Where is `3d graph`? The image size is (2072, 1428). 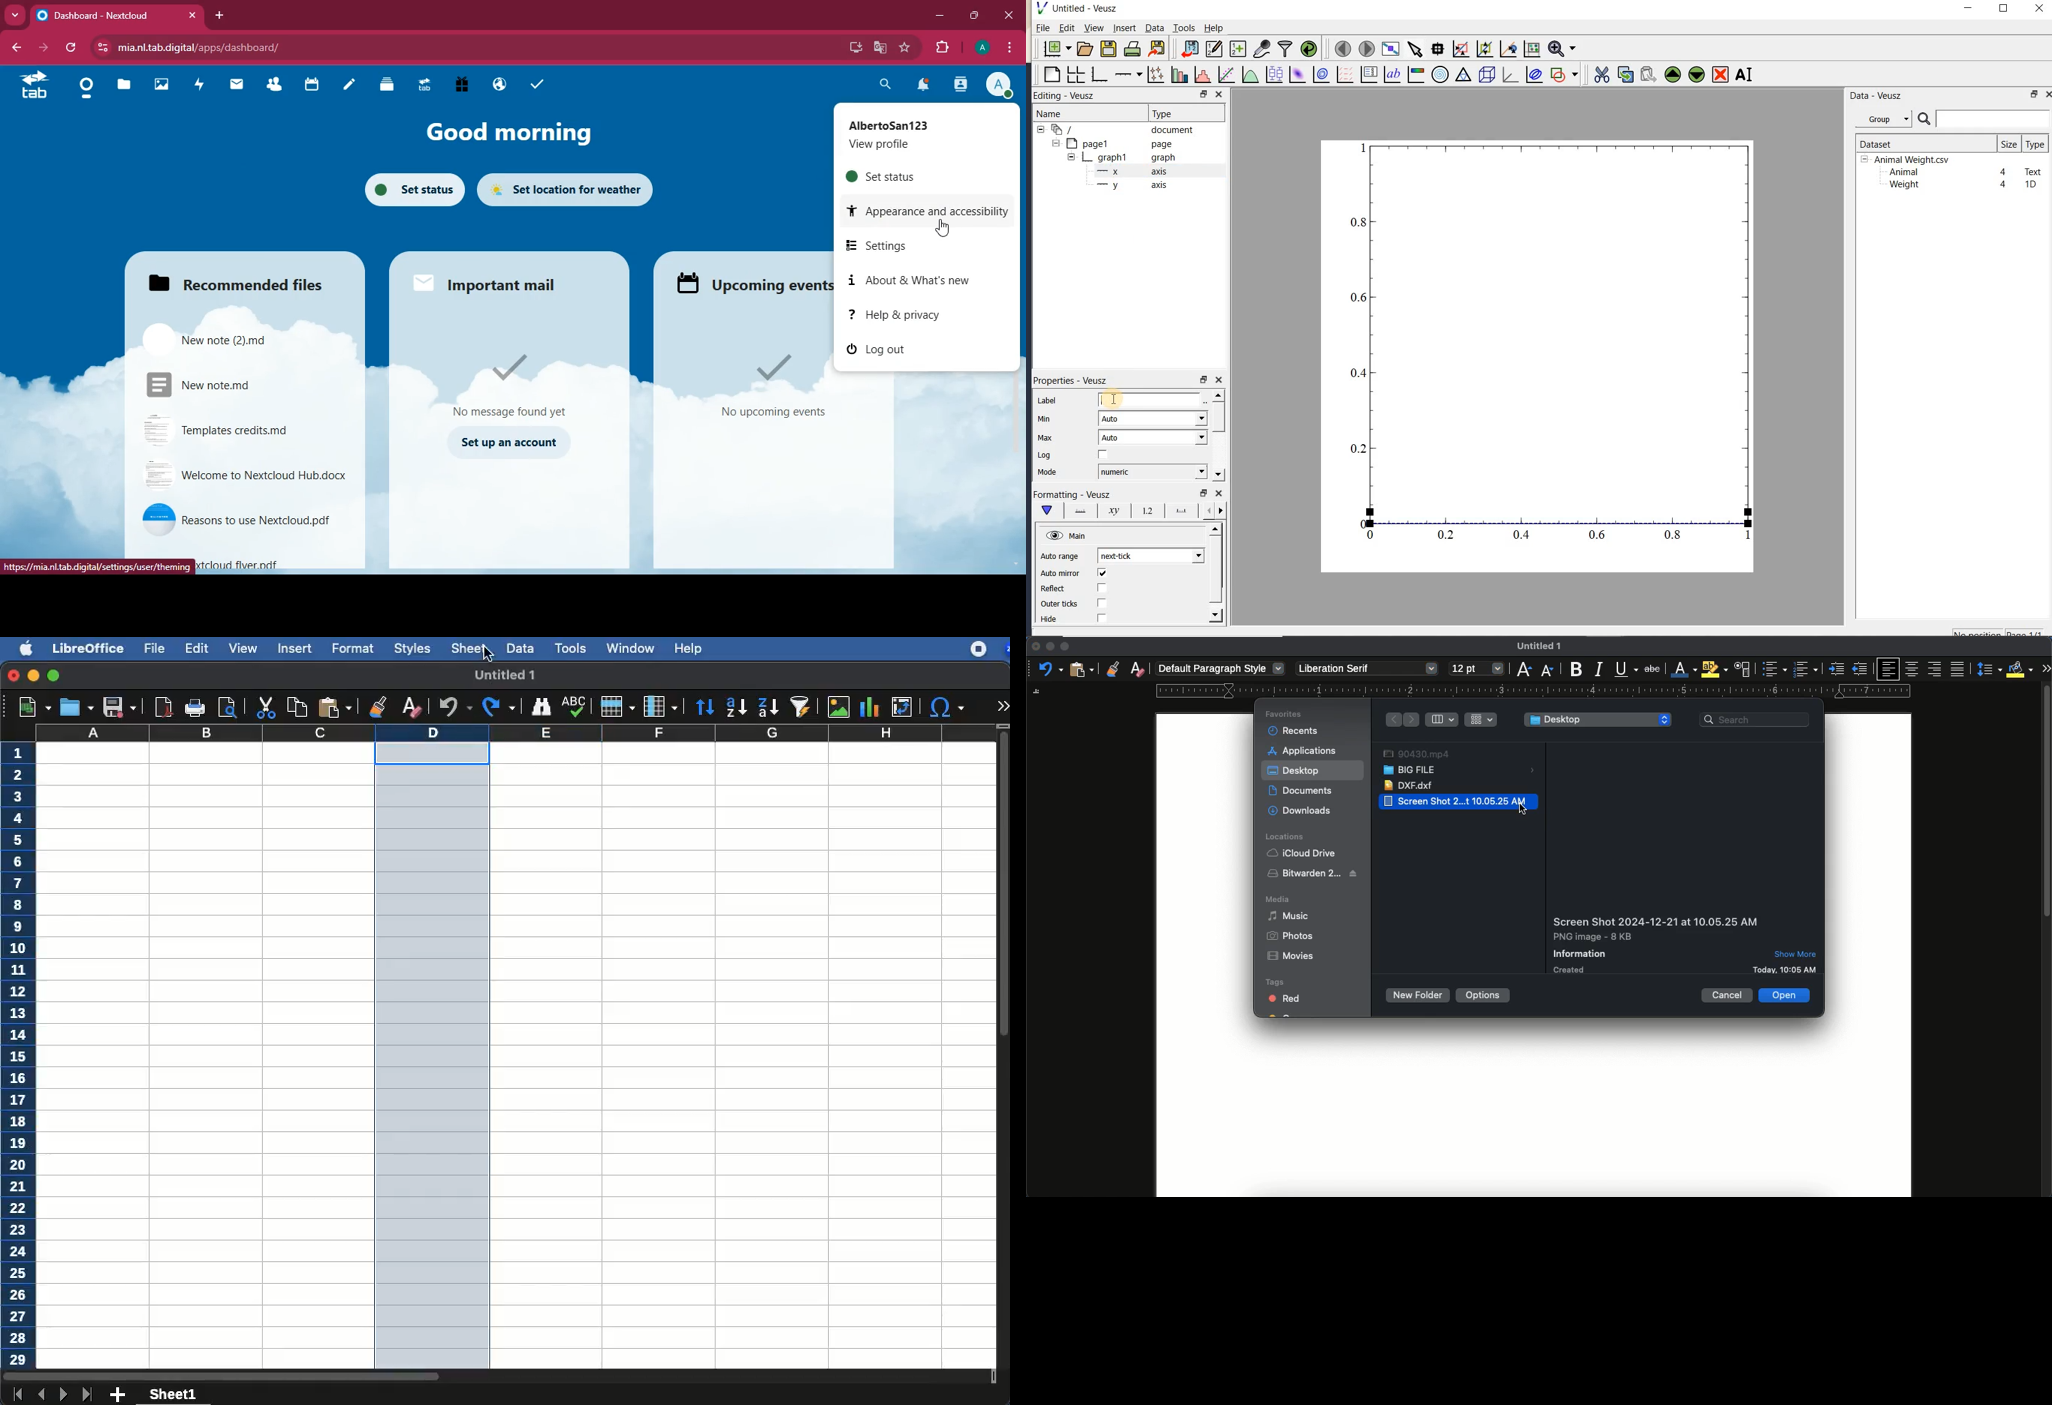 3d graph is located at coordinates (1508, 75).